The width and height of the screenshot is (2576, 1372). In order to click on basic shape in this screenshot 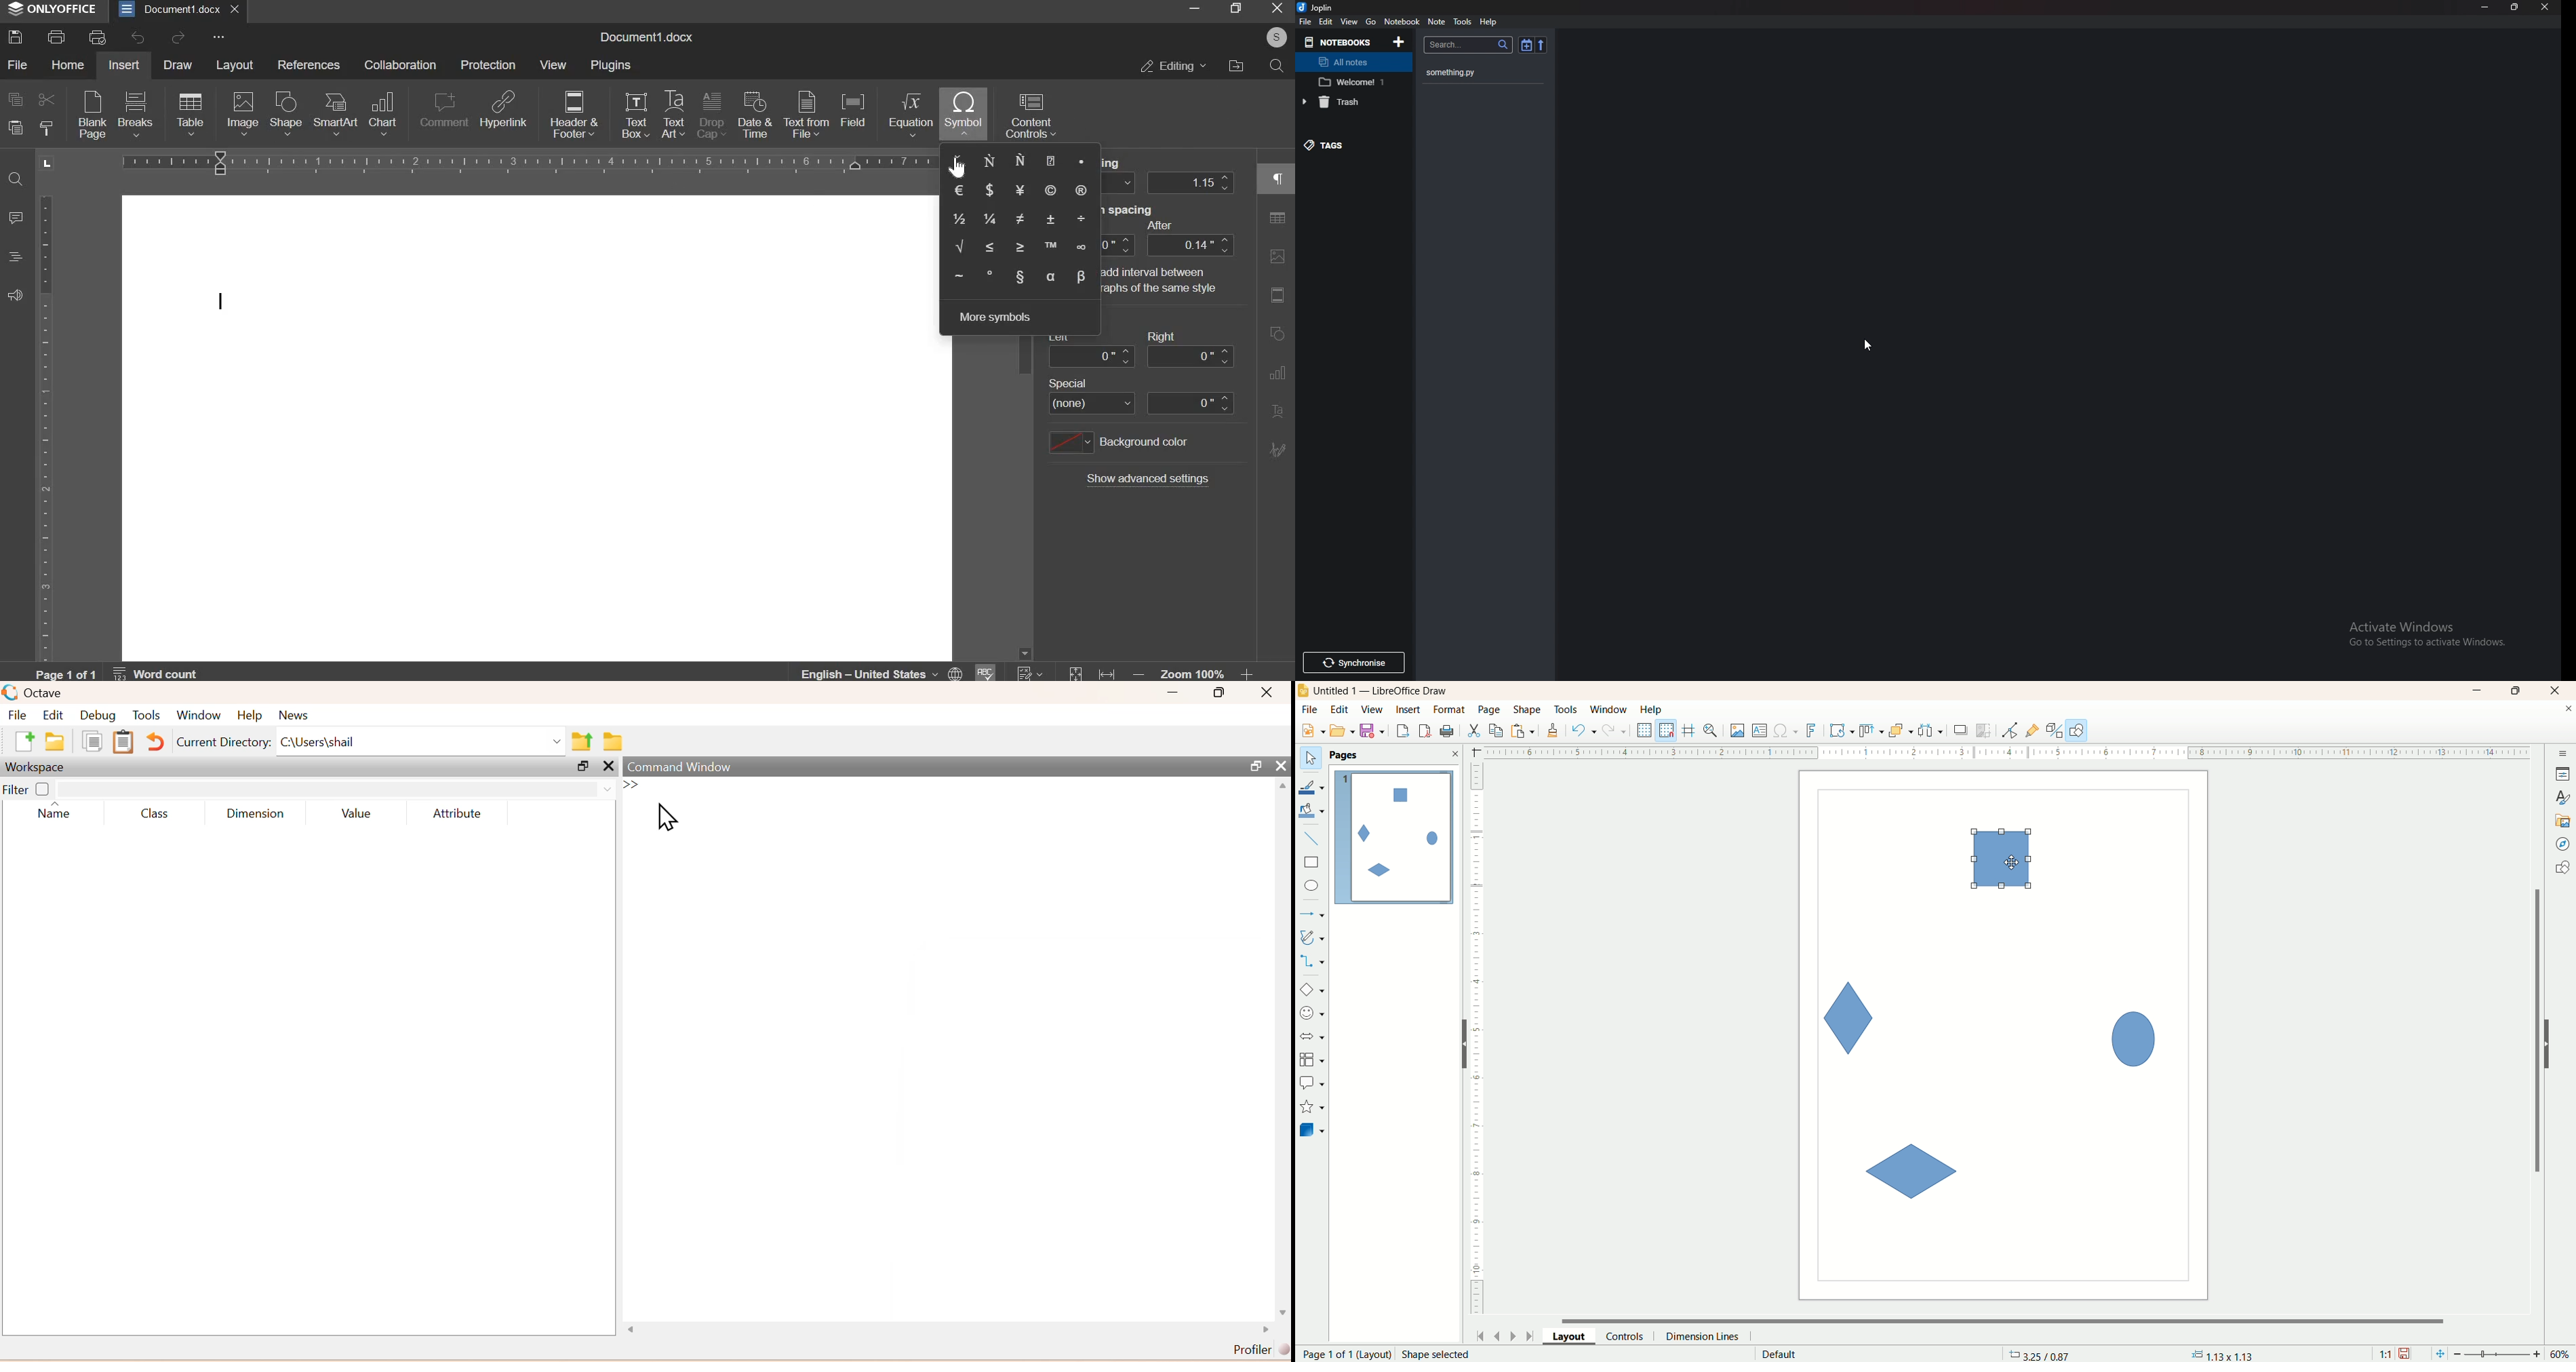, I will do `click(1311, 989)`.